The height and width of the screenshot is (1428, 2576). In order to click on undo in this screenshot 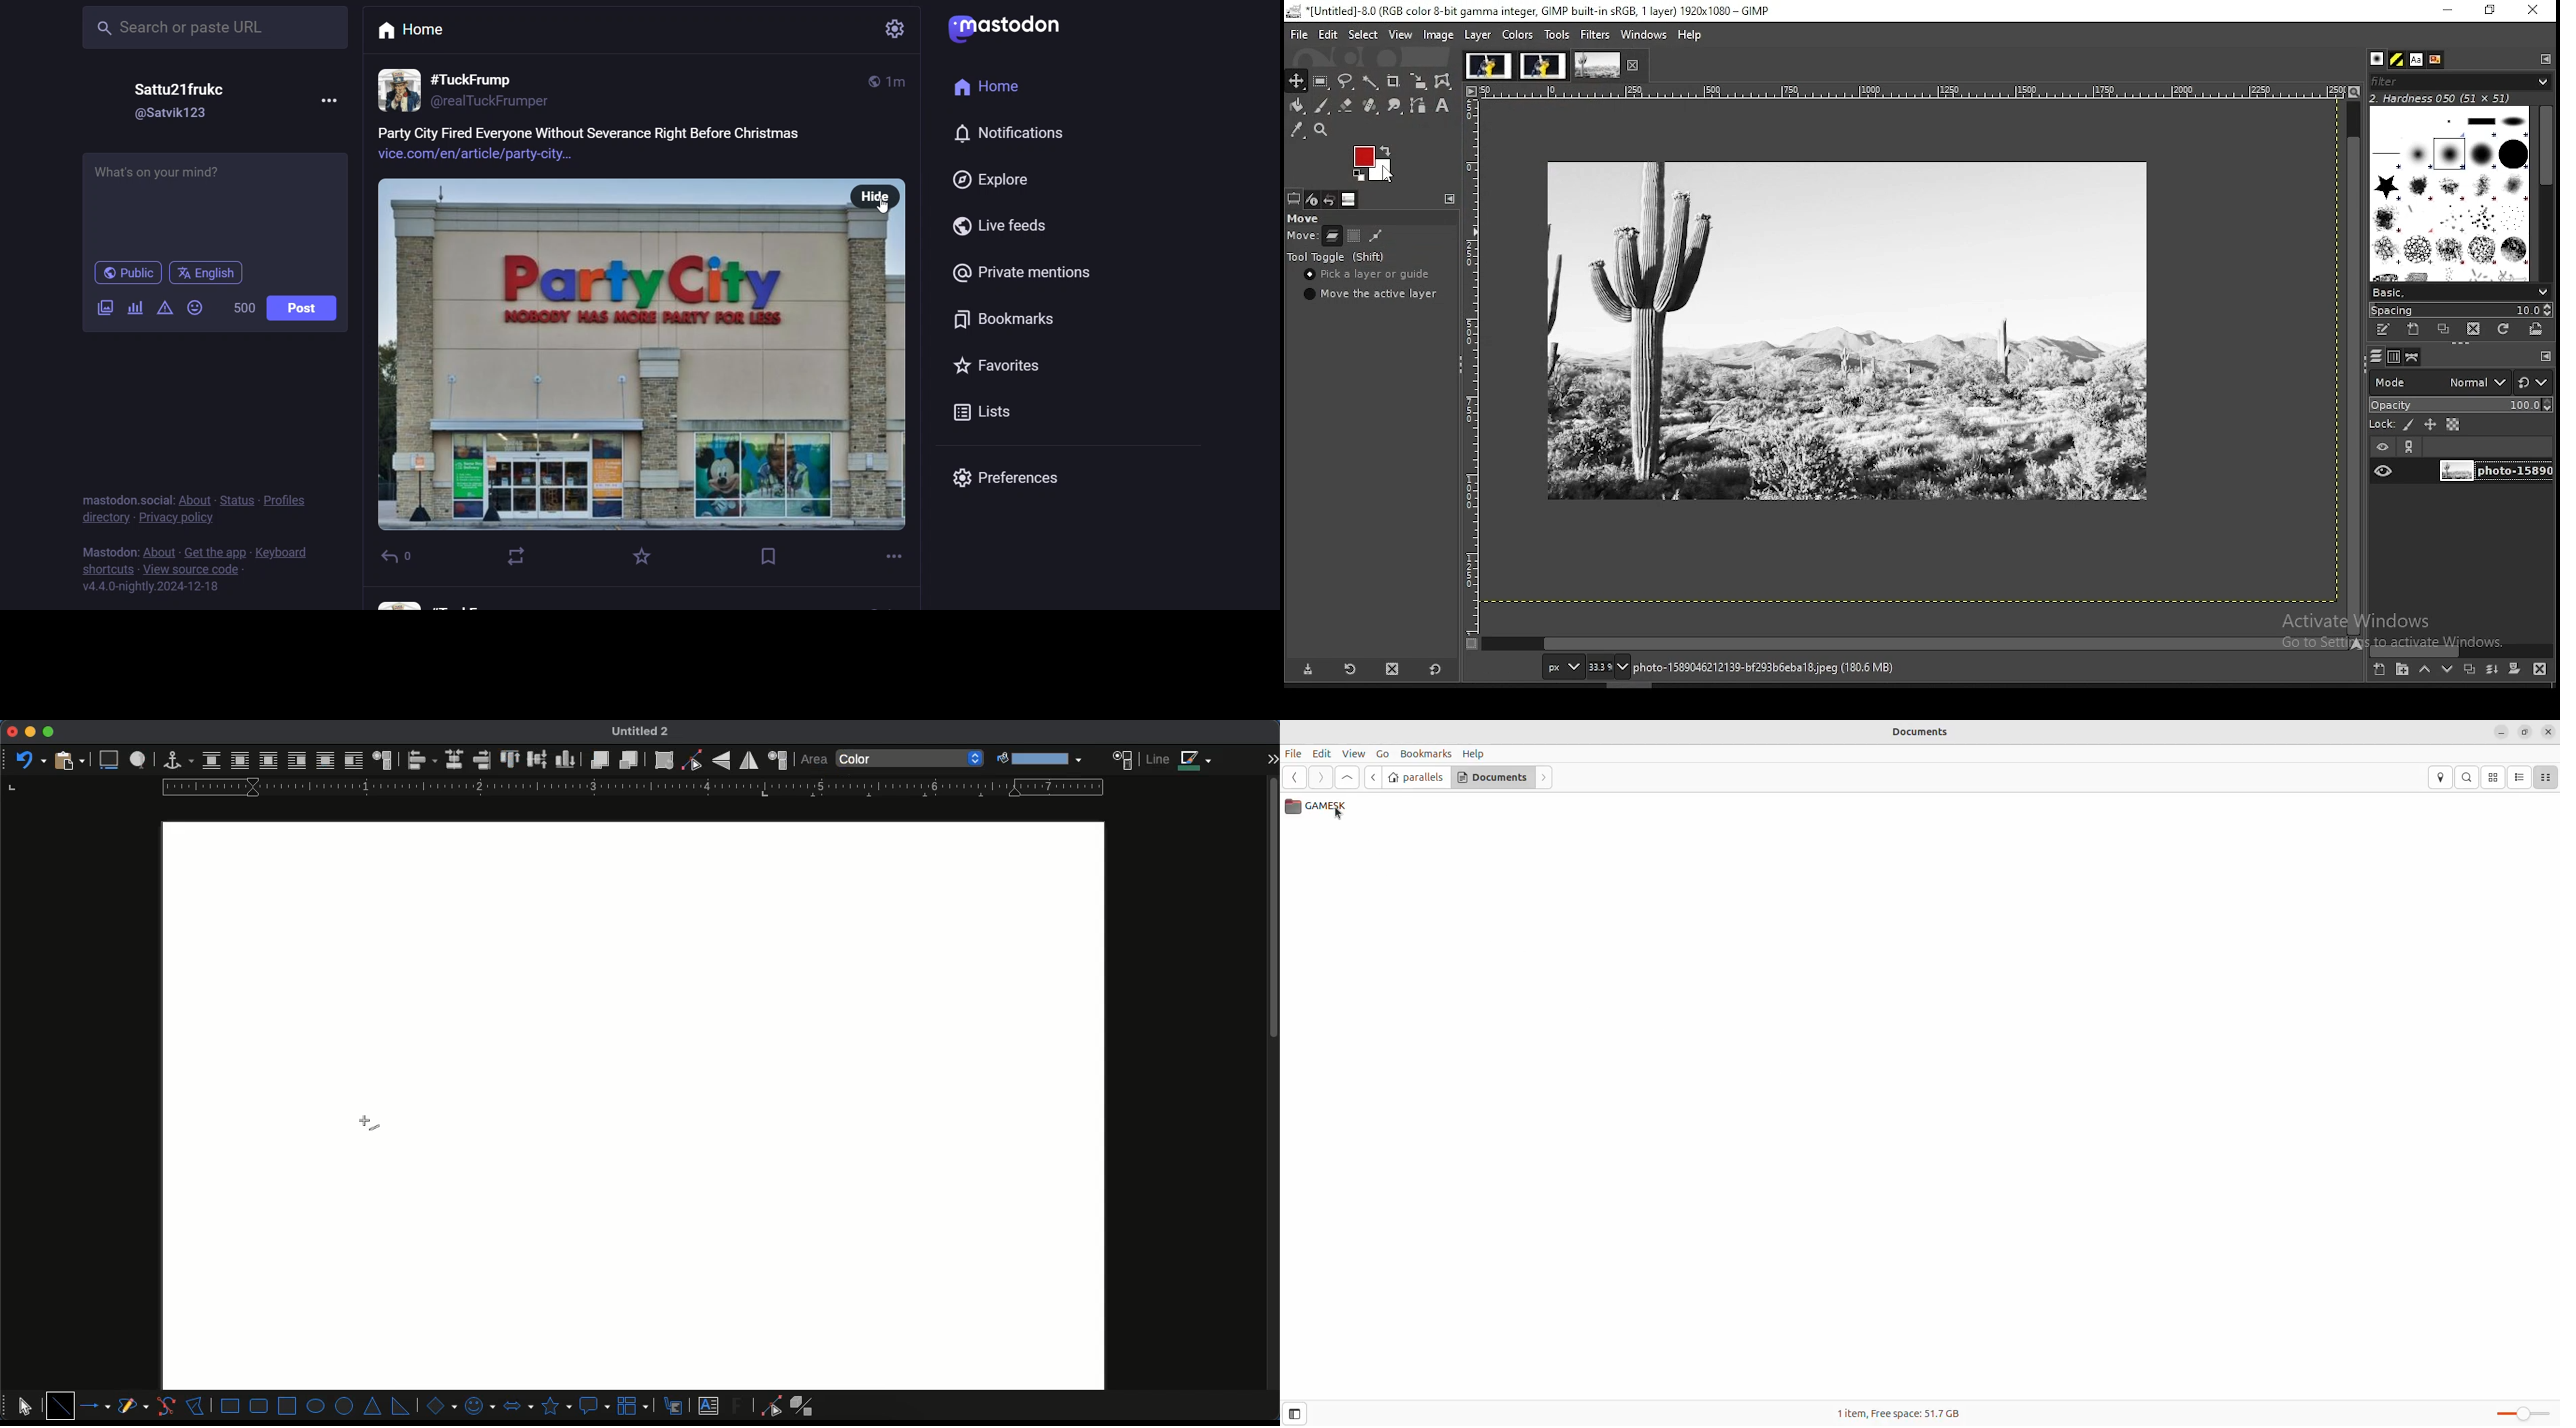, I will do `click(29, 758)`.